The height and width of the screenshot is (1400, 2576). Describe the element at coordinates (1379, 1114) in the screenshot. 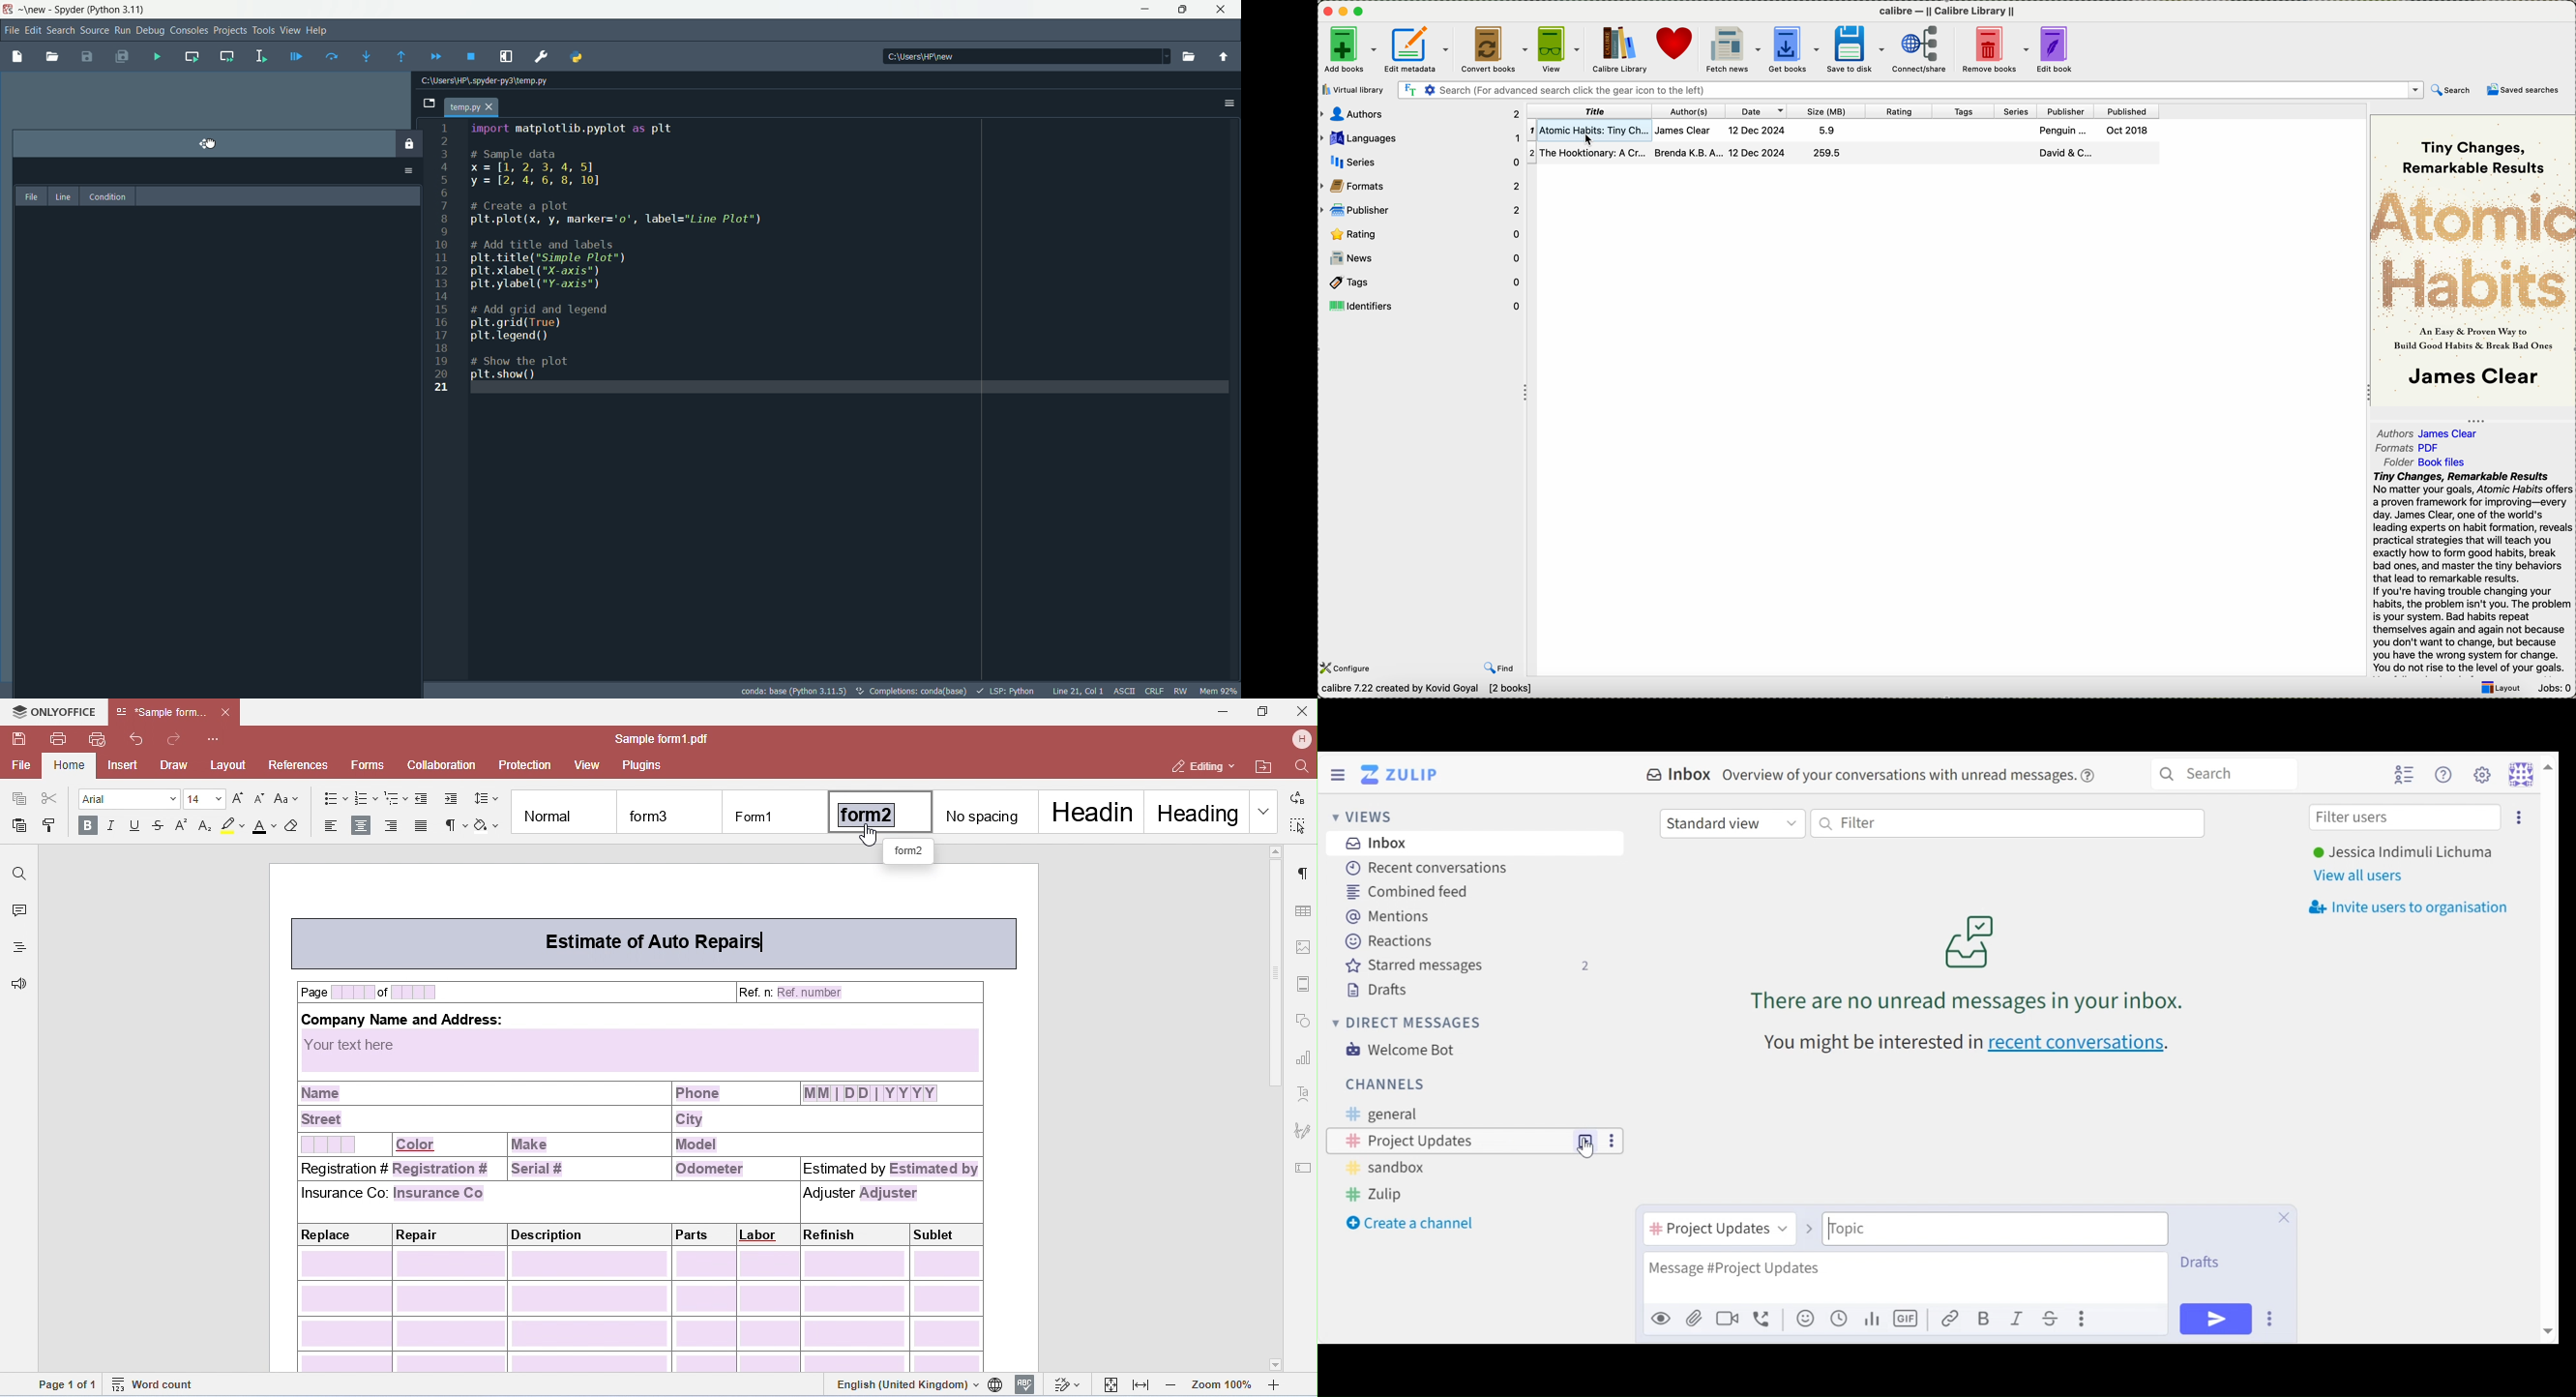

I see `General Channel` at that location.